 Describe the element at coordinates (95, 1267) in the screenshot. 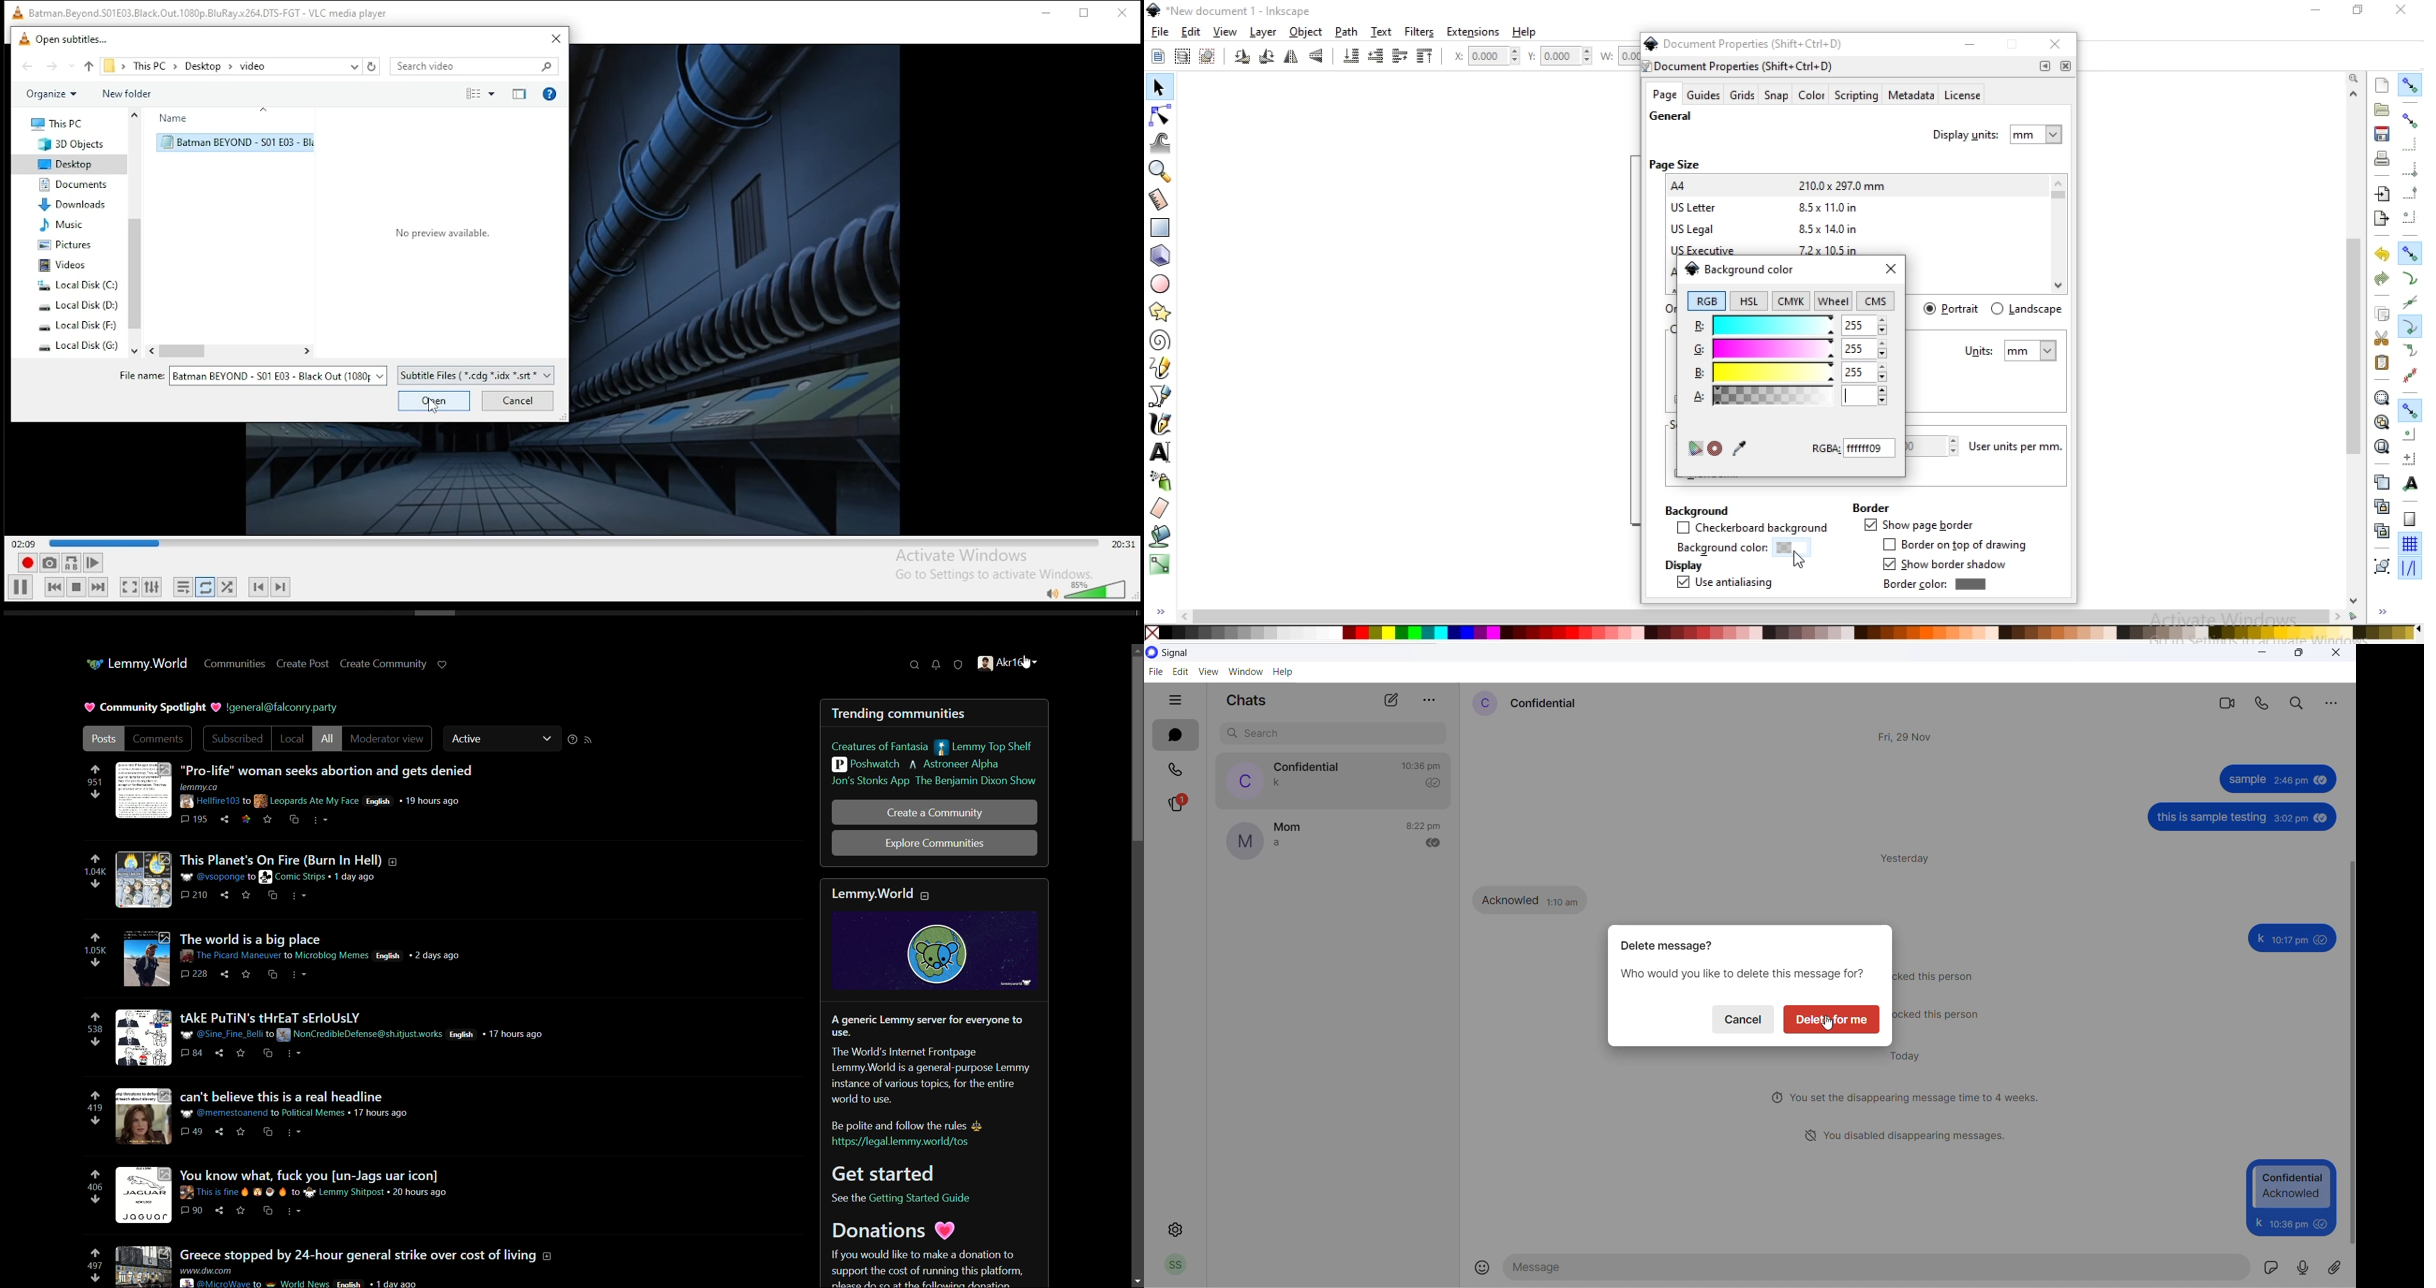

I see `number of votes` at that location.